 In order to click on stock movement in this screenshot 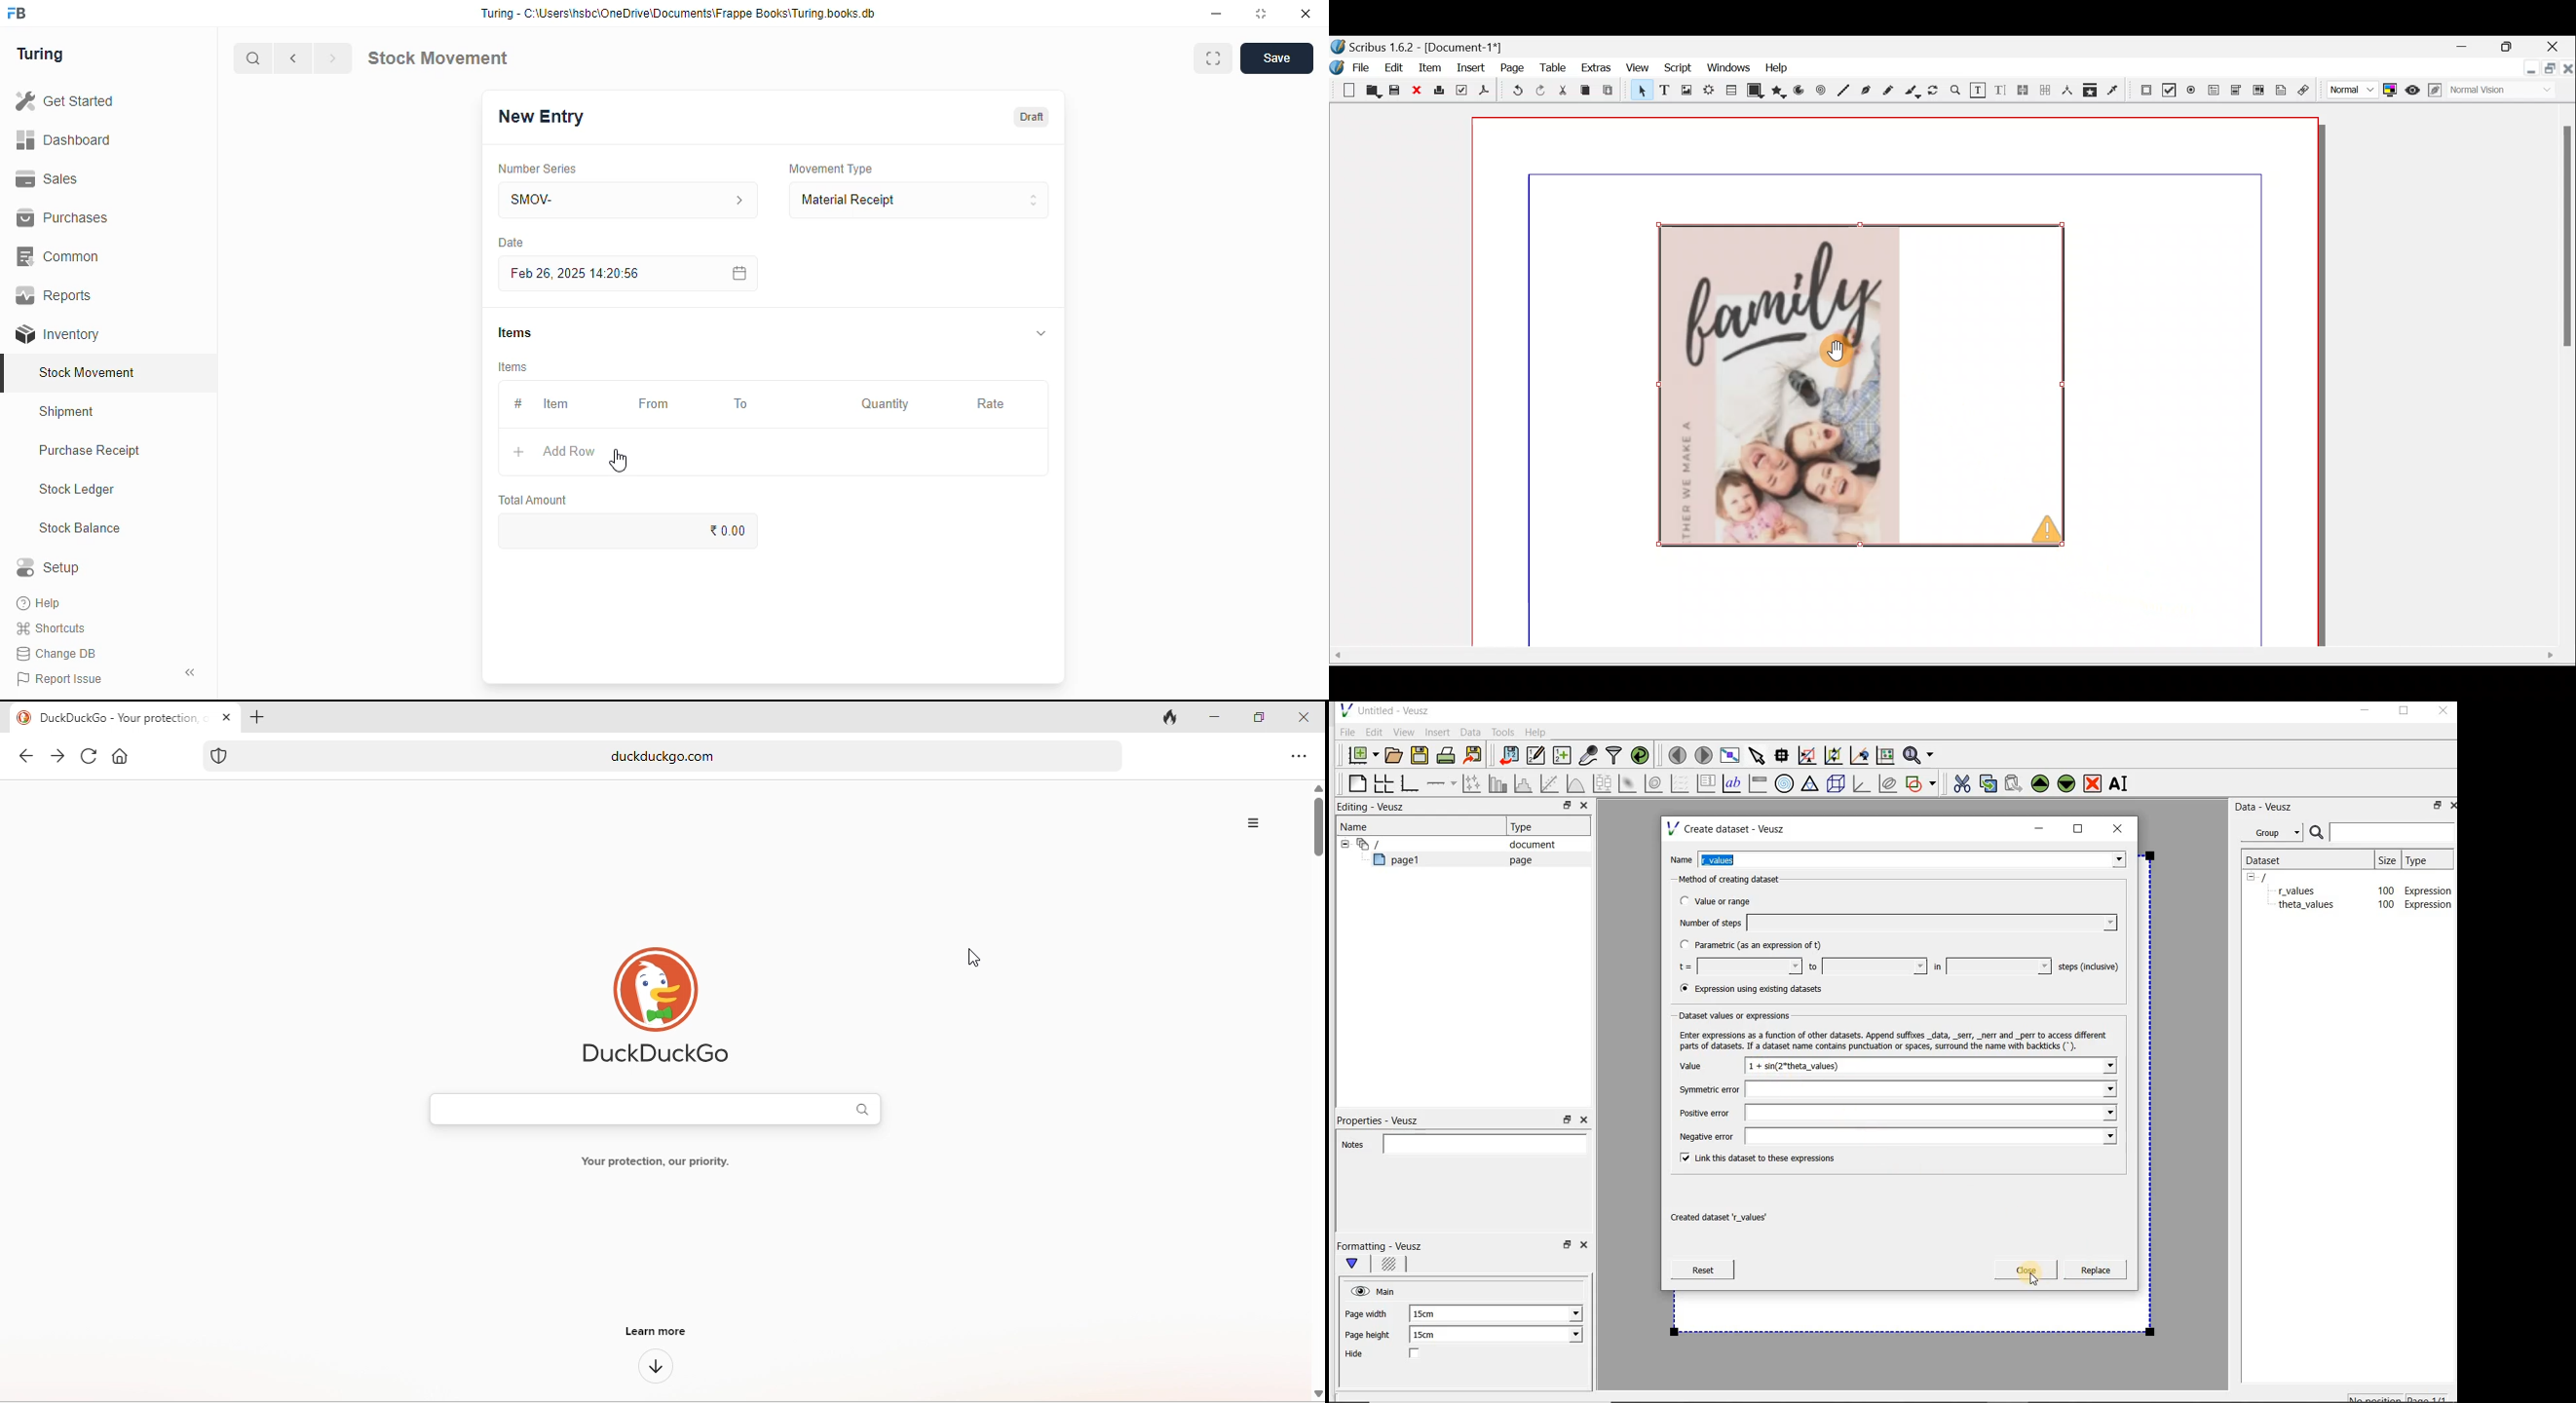, I will do `click(89, 373)`.